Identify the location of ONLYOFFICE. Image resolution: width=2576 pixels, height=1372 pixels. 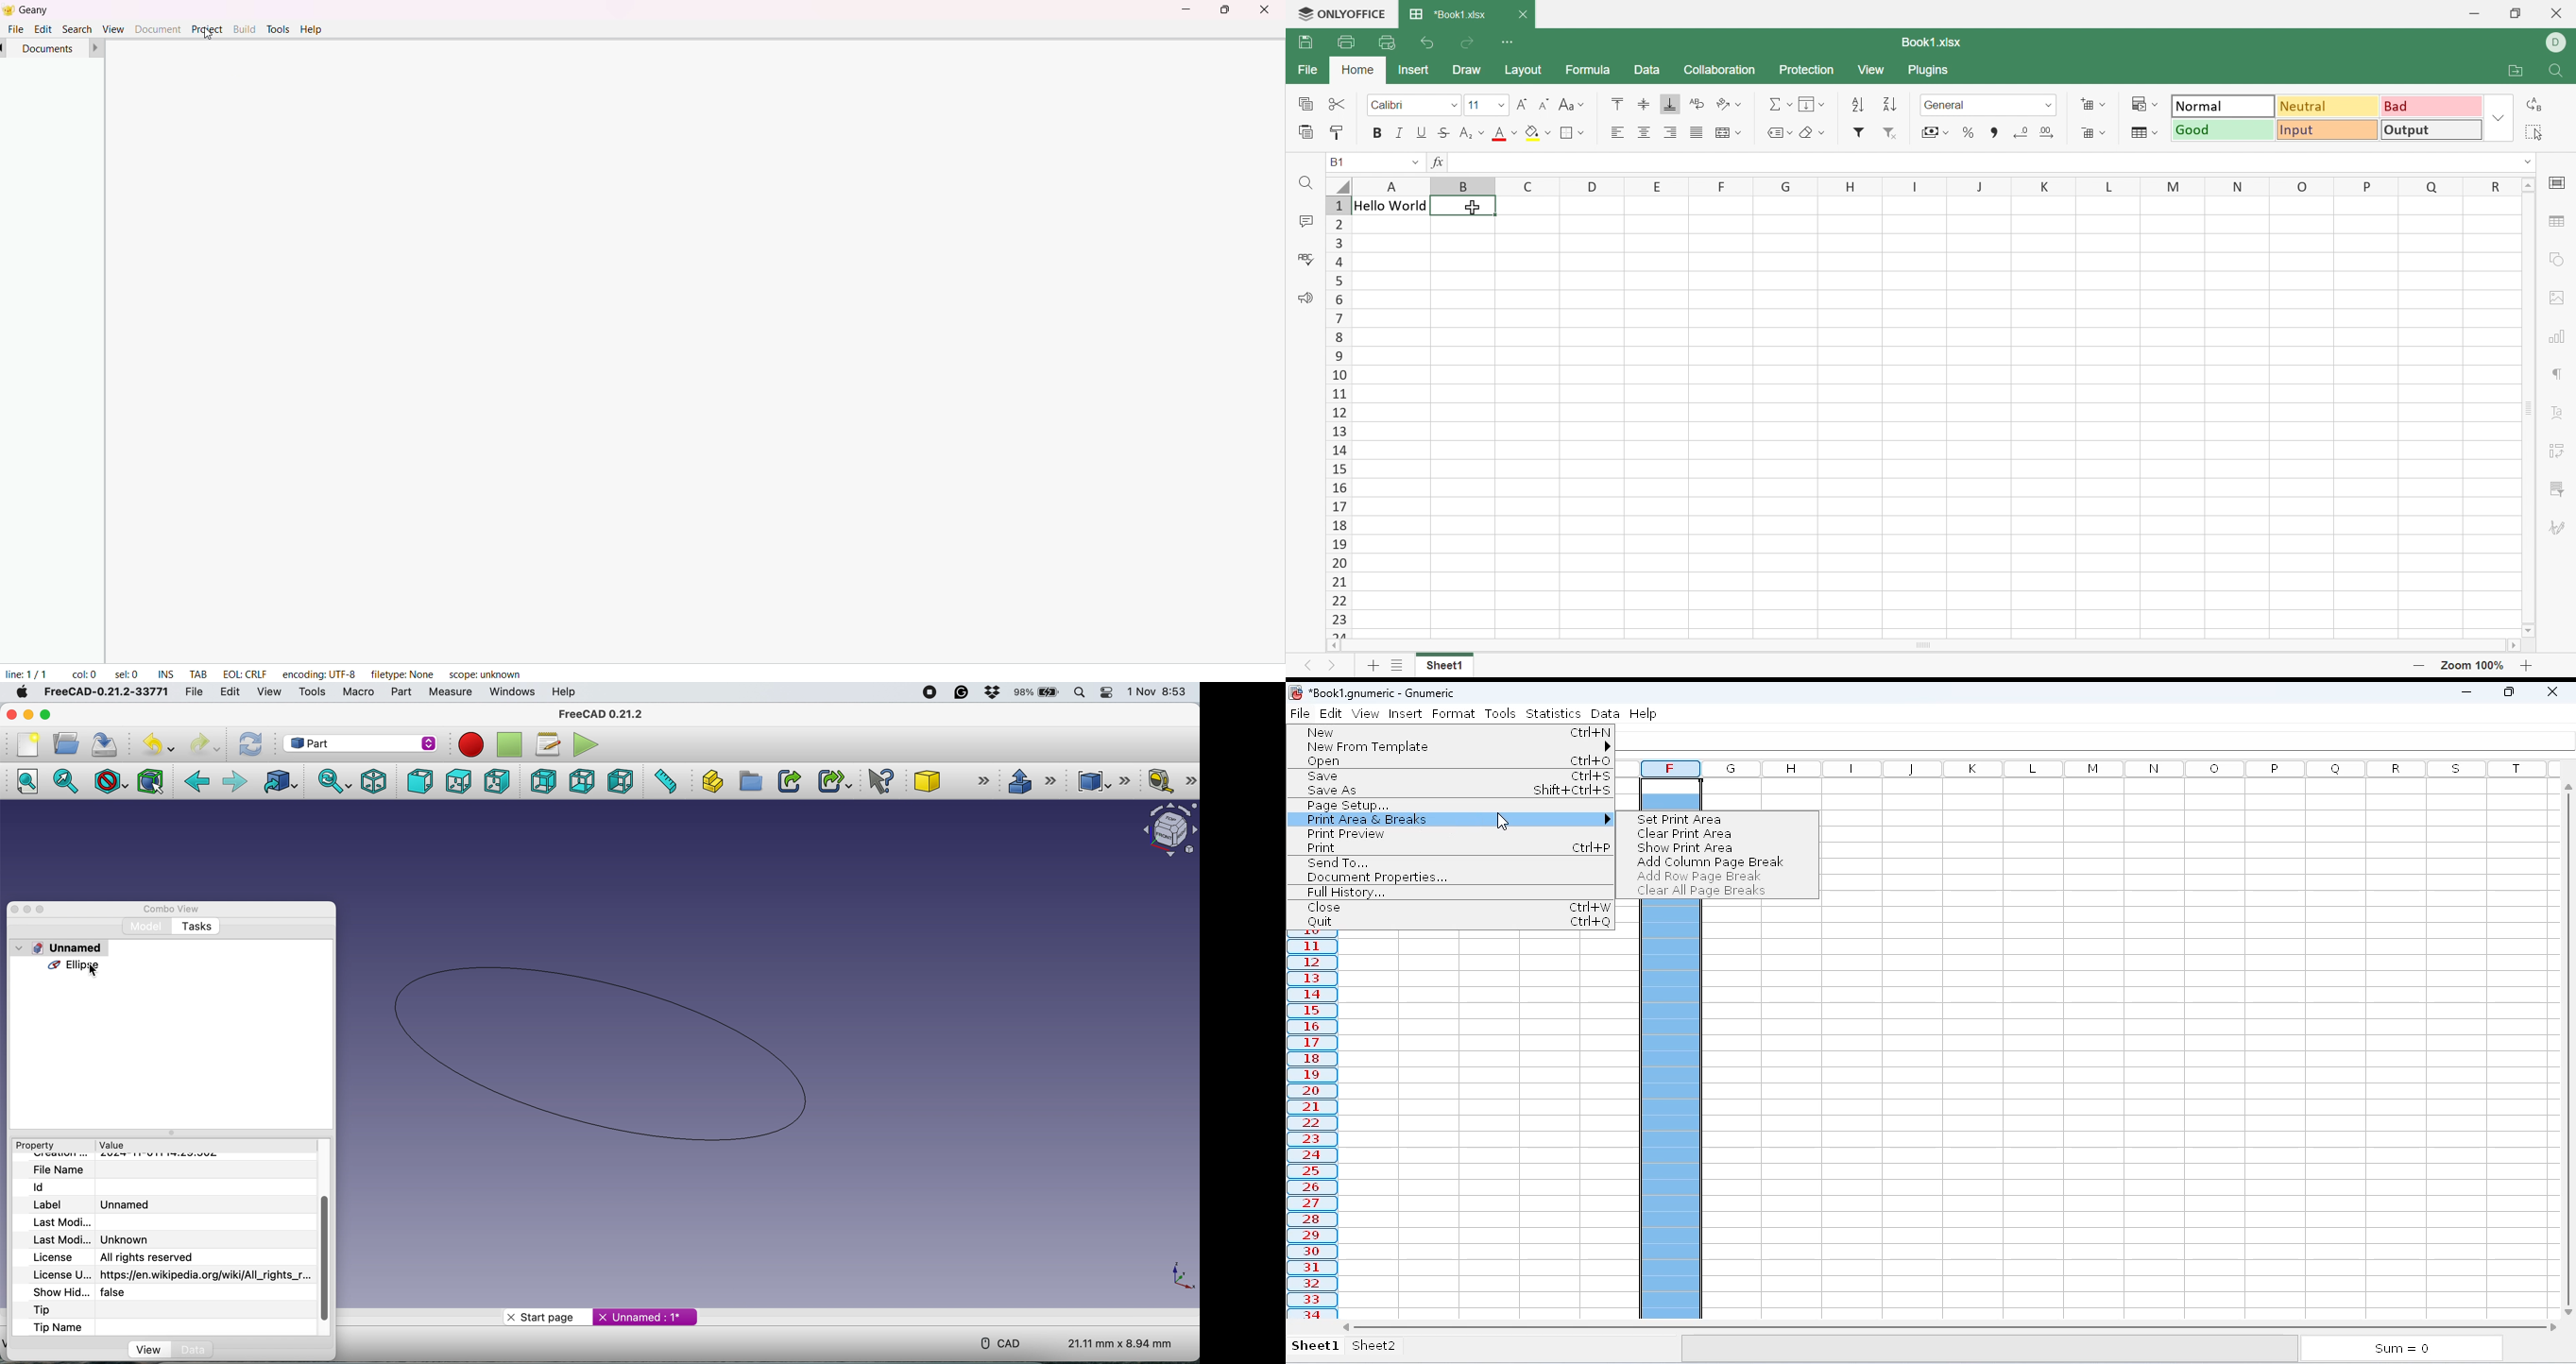
(1341, 13).